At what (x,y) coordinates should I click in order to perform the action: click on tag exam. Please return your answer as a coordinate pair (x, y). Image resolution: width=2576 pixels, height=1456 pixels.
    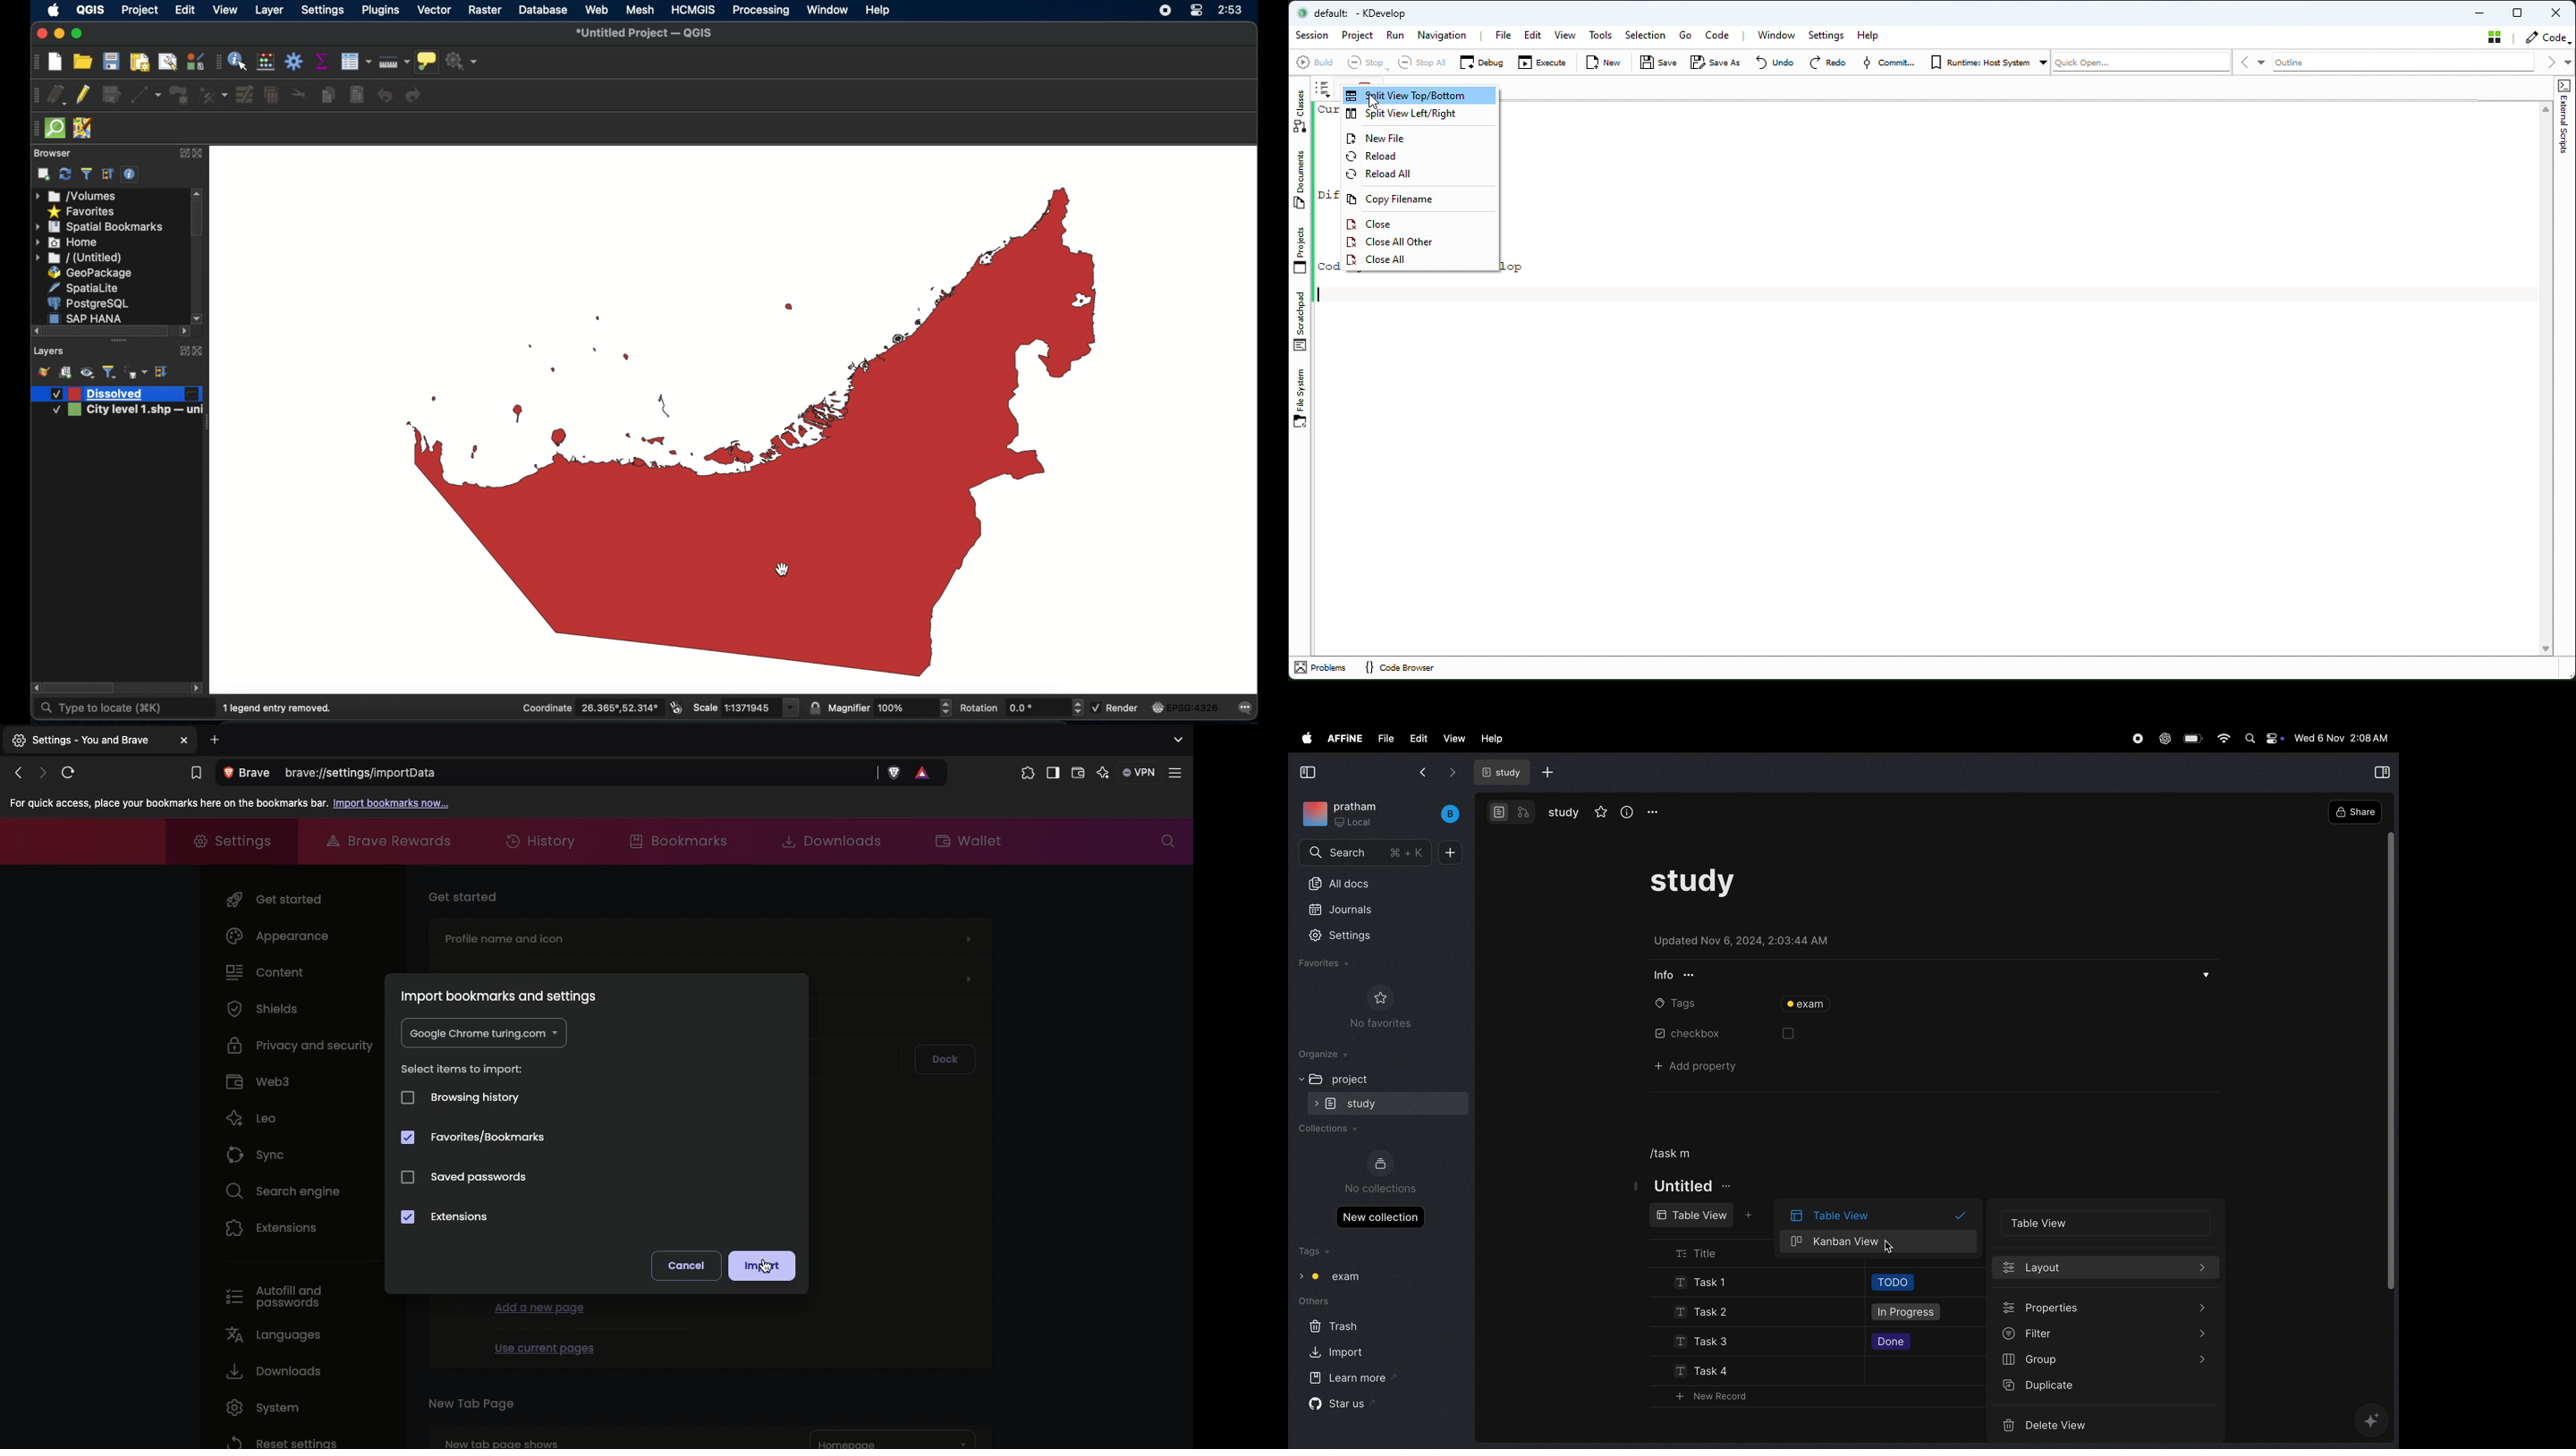
    Looking at the image, I should click on (1336, 1277).